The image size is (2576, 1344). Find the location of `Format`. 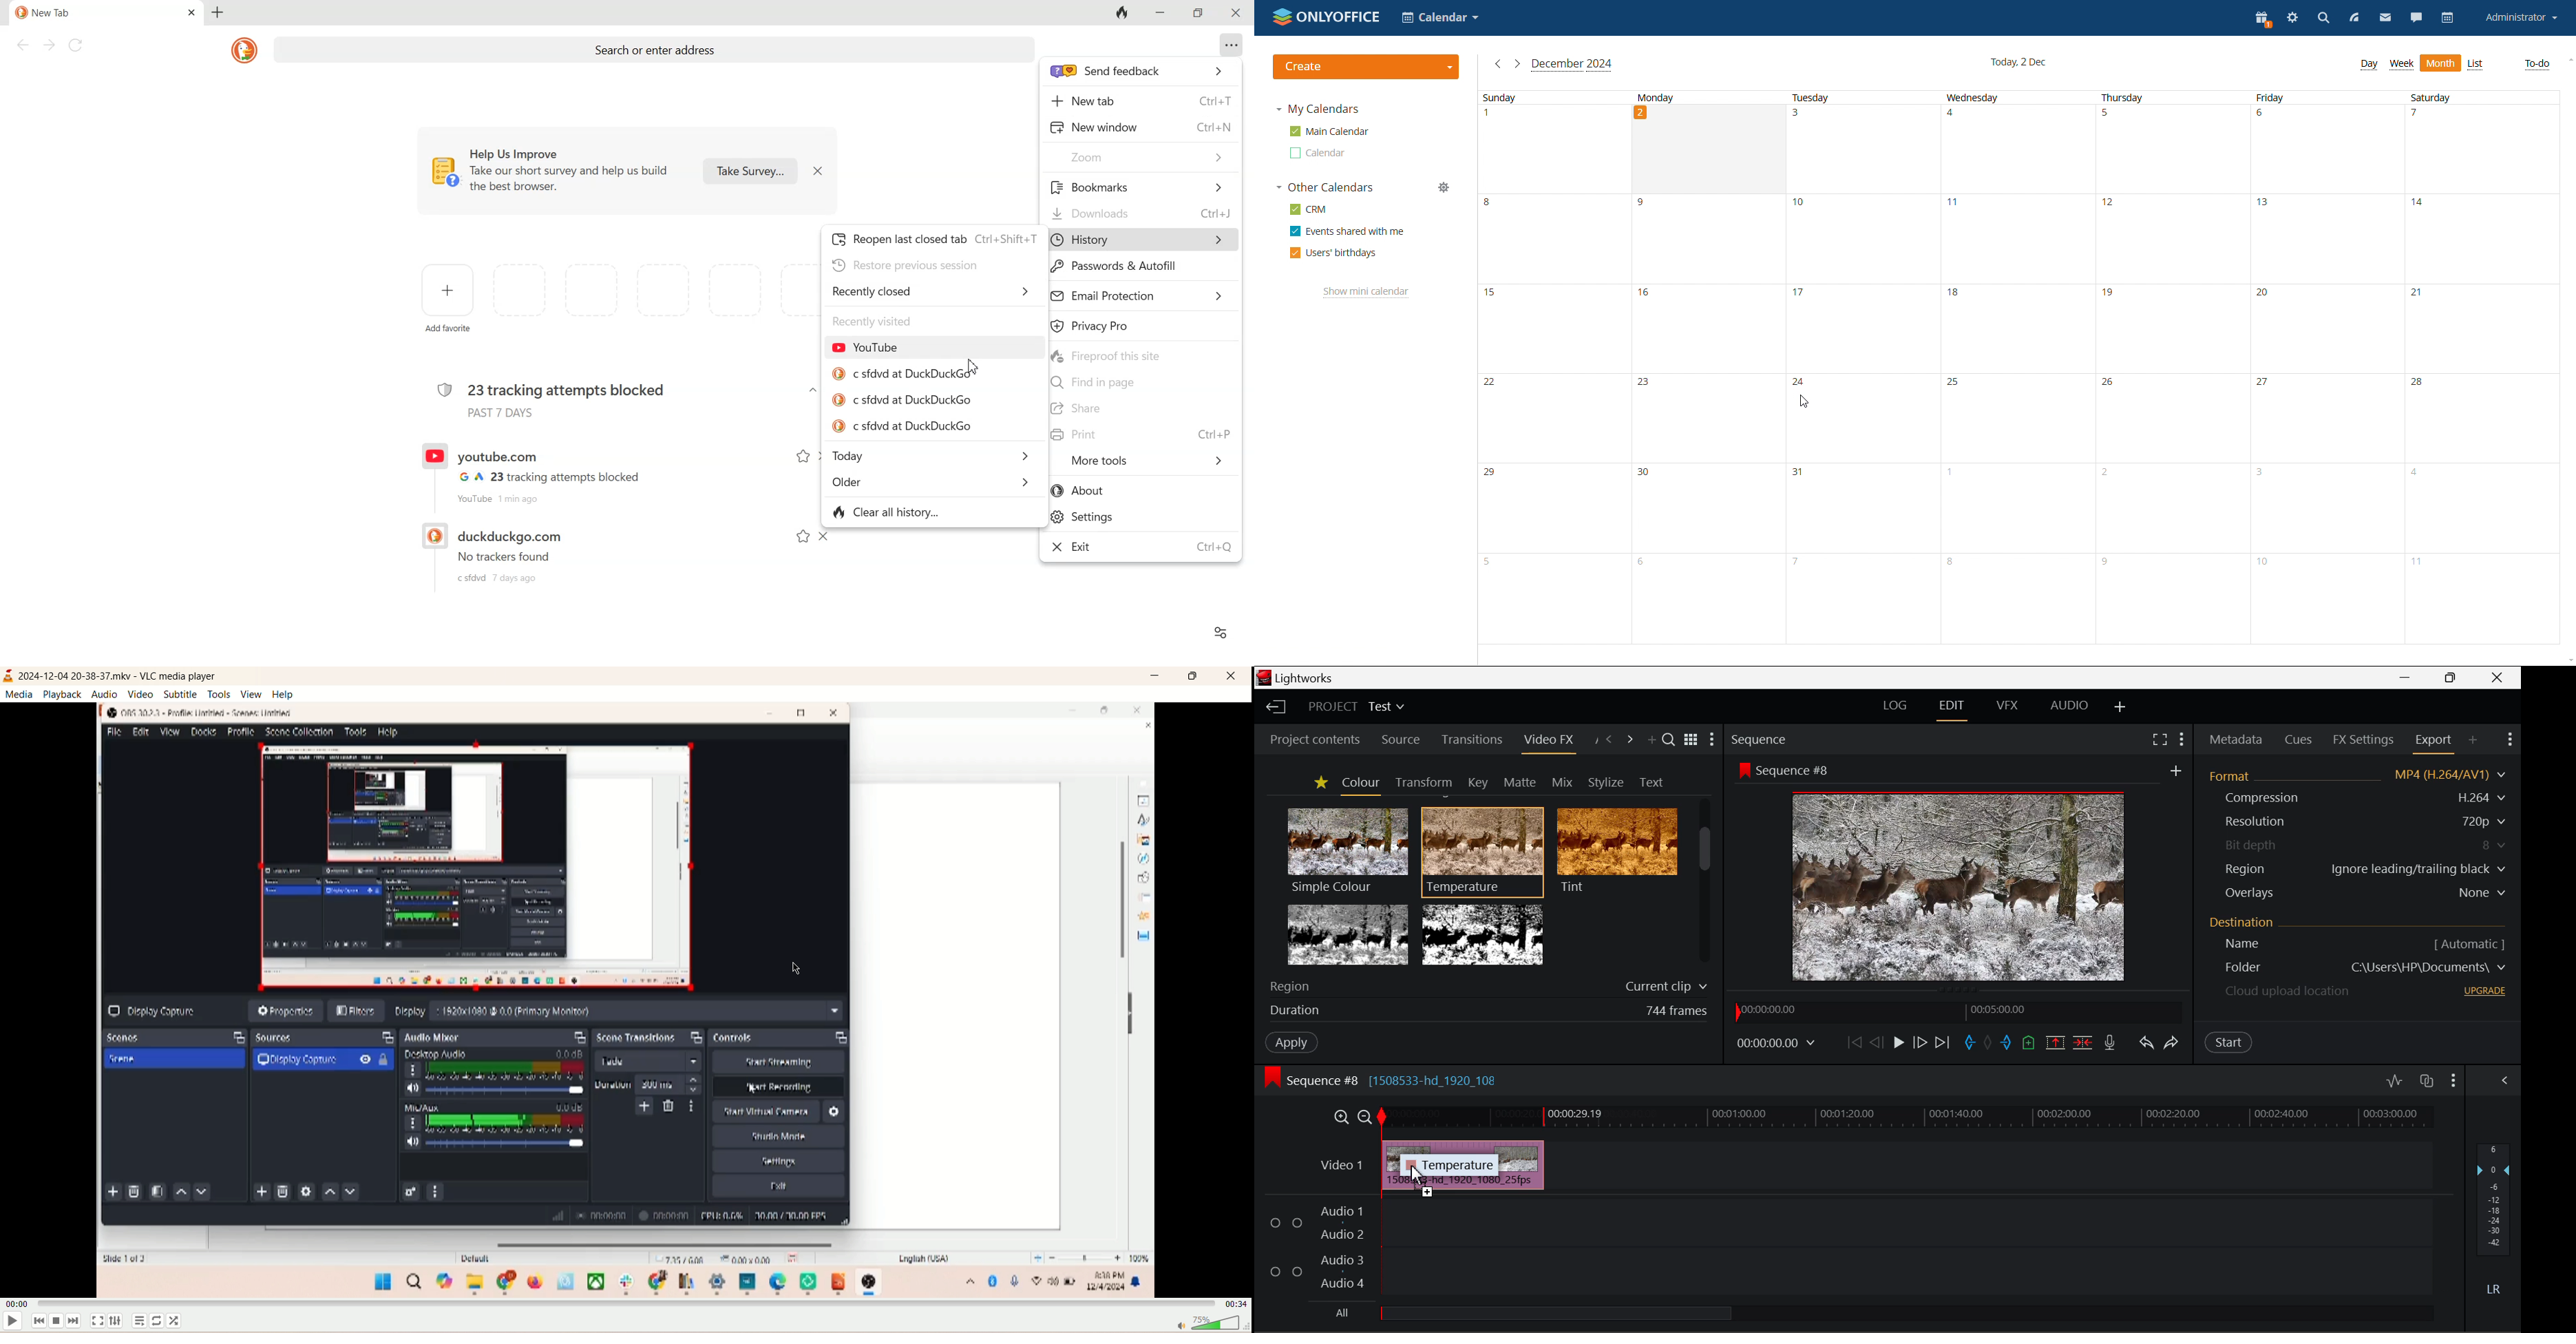

Format is located at coordinates (2233, 775).